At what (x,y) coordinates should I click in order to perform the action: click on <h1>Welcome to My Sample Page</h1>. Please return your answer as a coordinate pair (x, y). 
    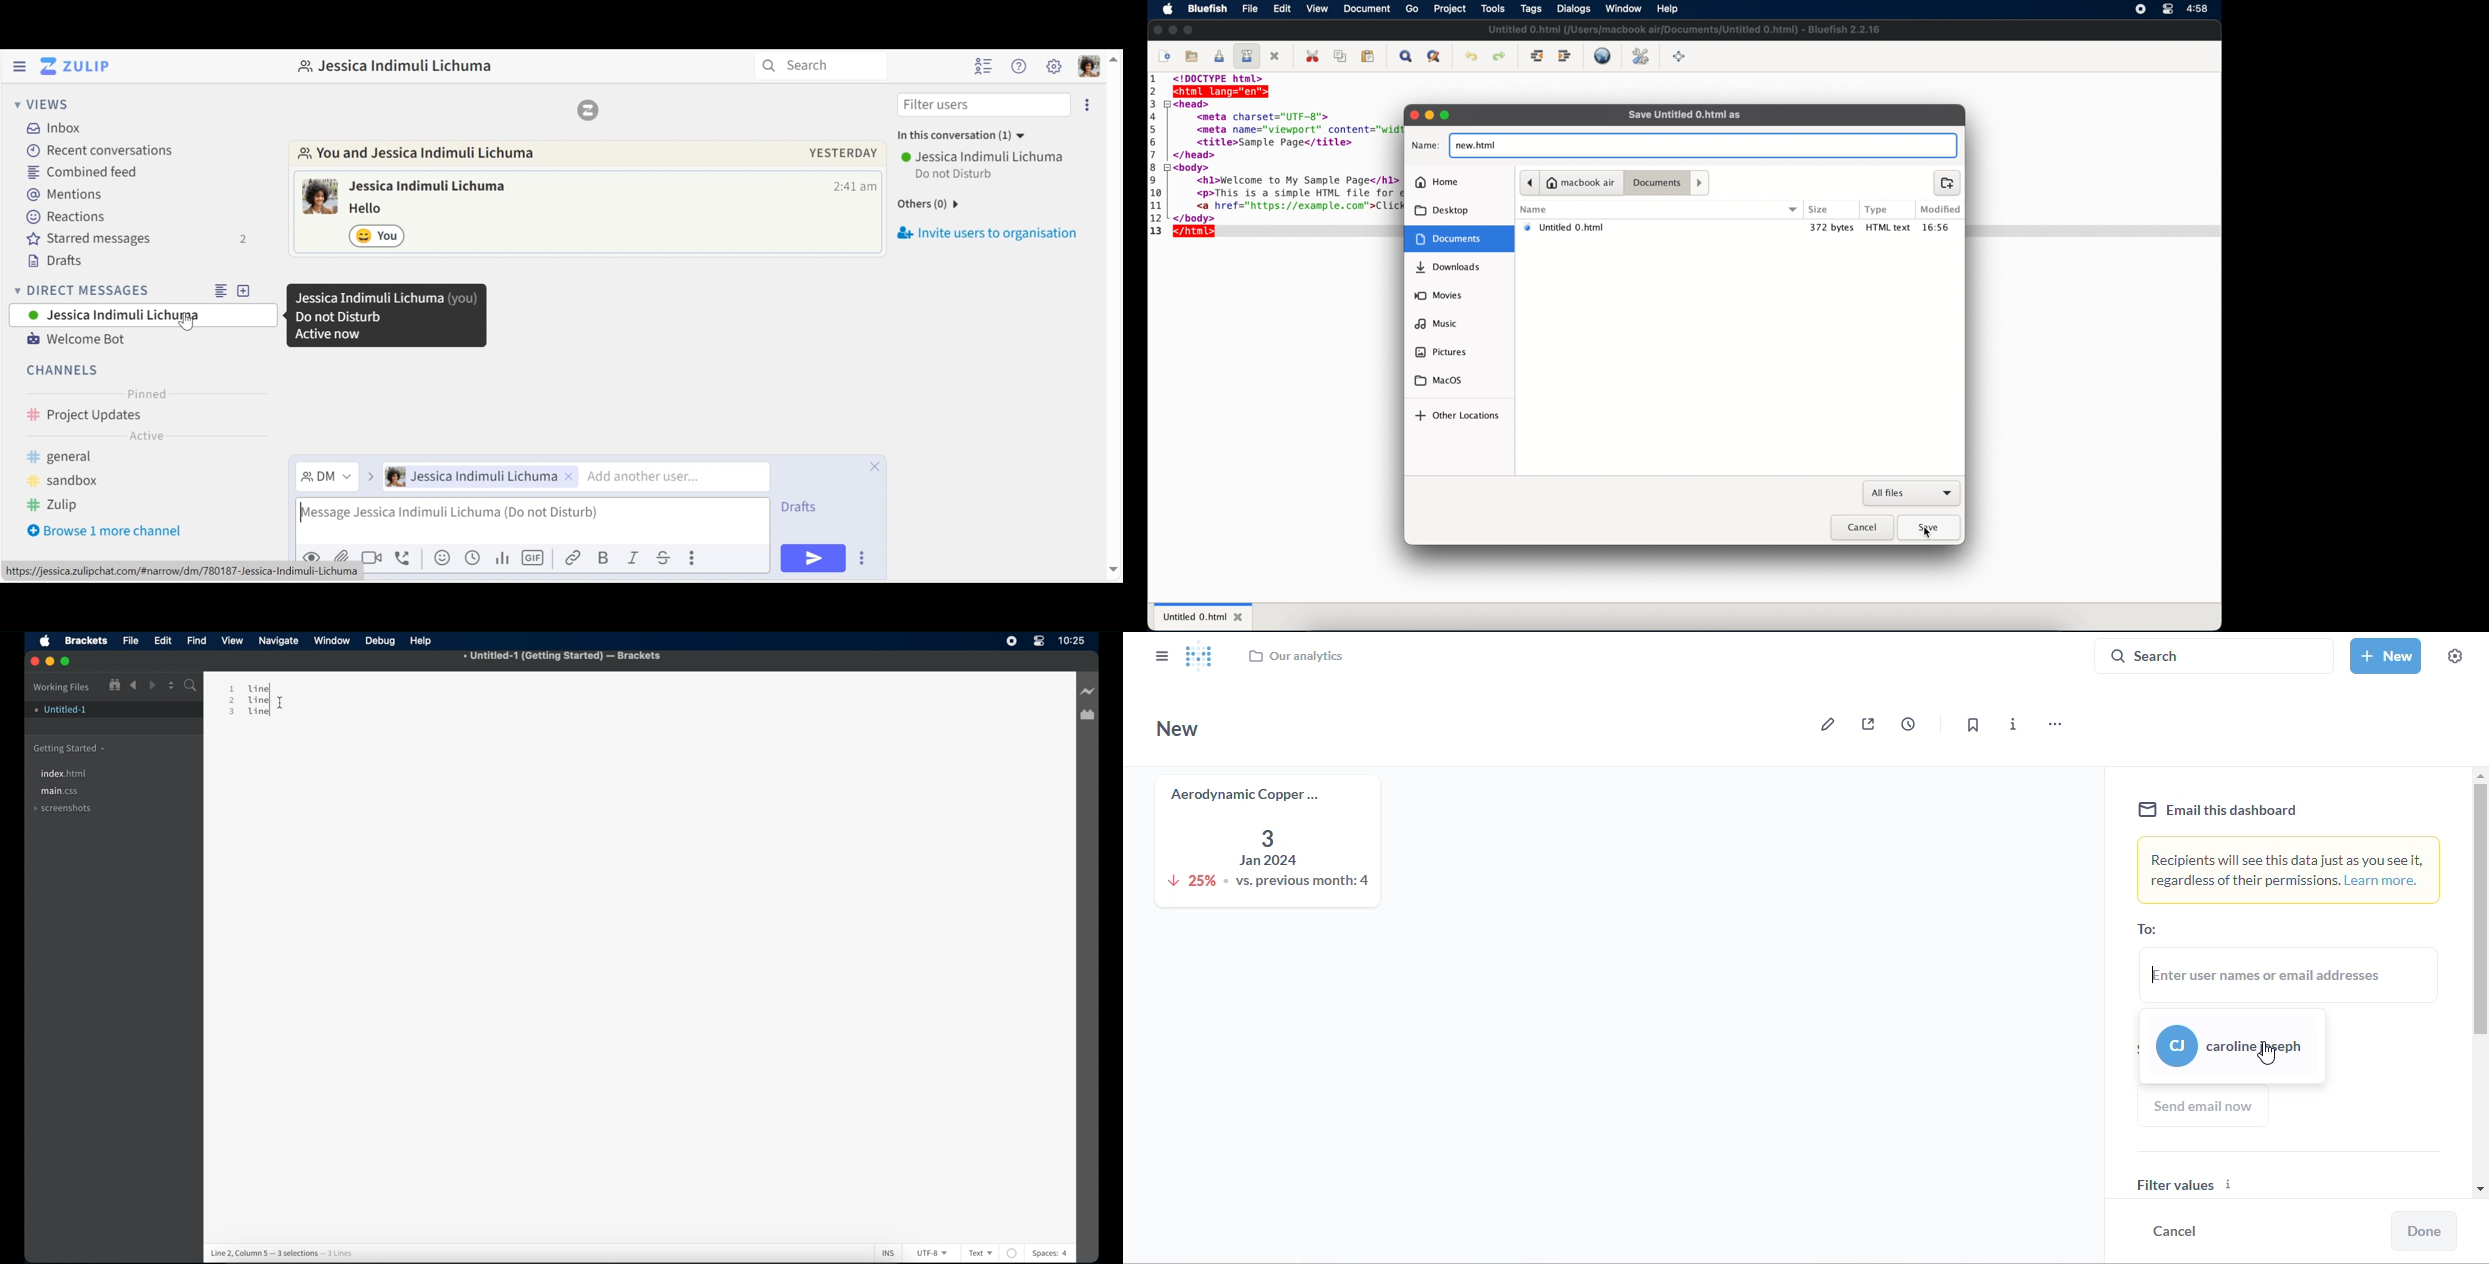
    Looking at the image, I should click on (1289, 181).